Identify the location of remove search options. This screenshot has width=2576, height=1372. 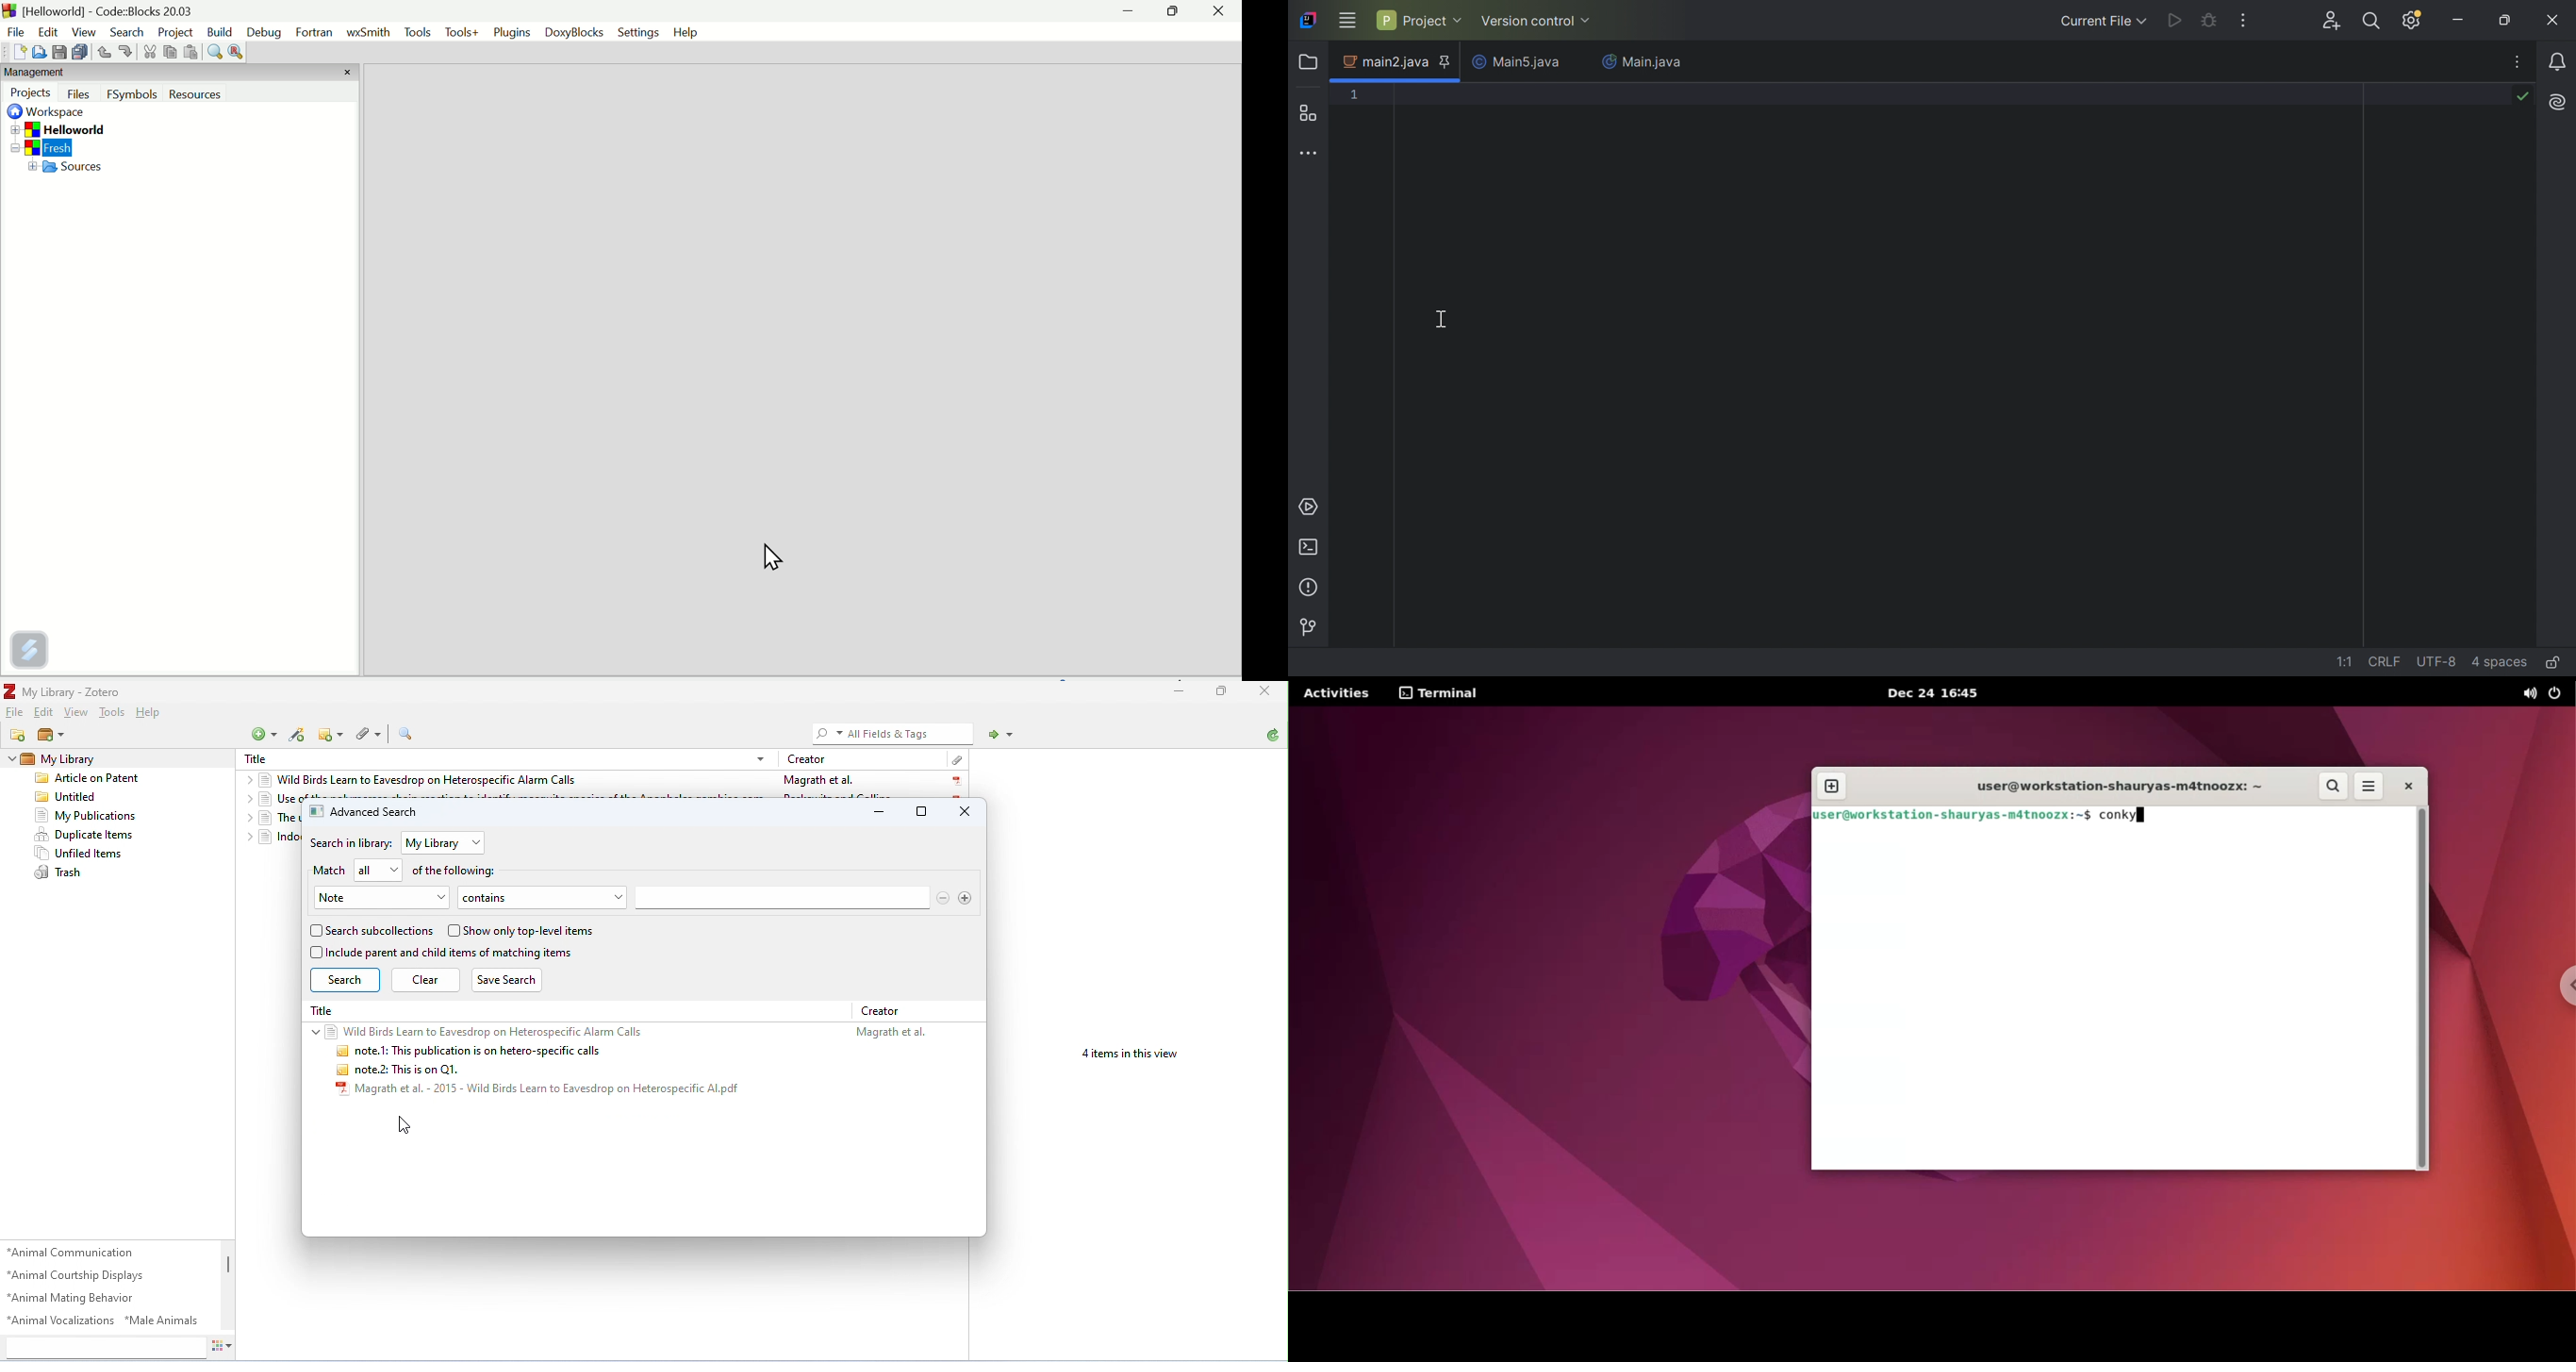
(943, 897).